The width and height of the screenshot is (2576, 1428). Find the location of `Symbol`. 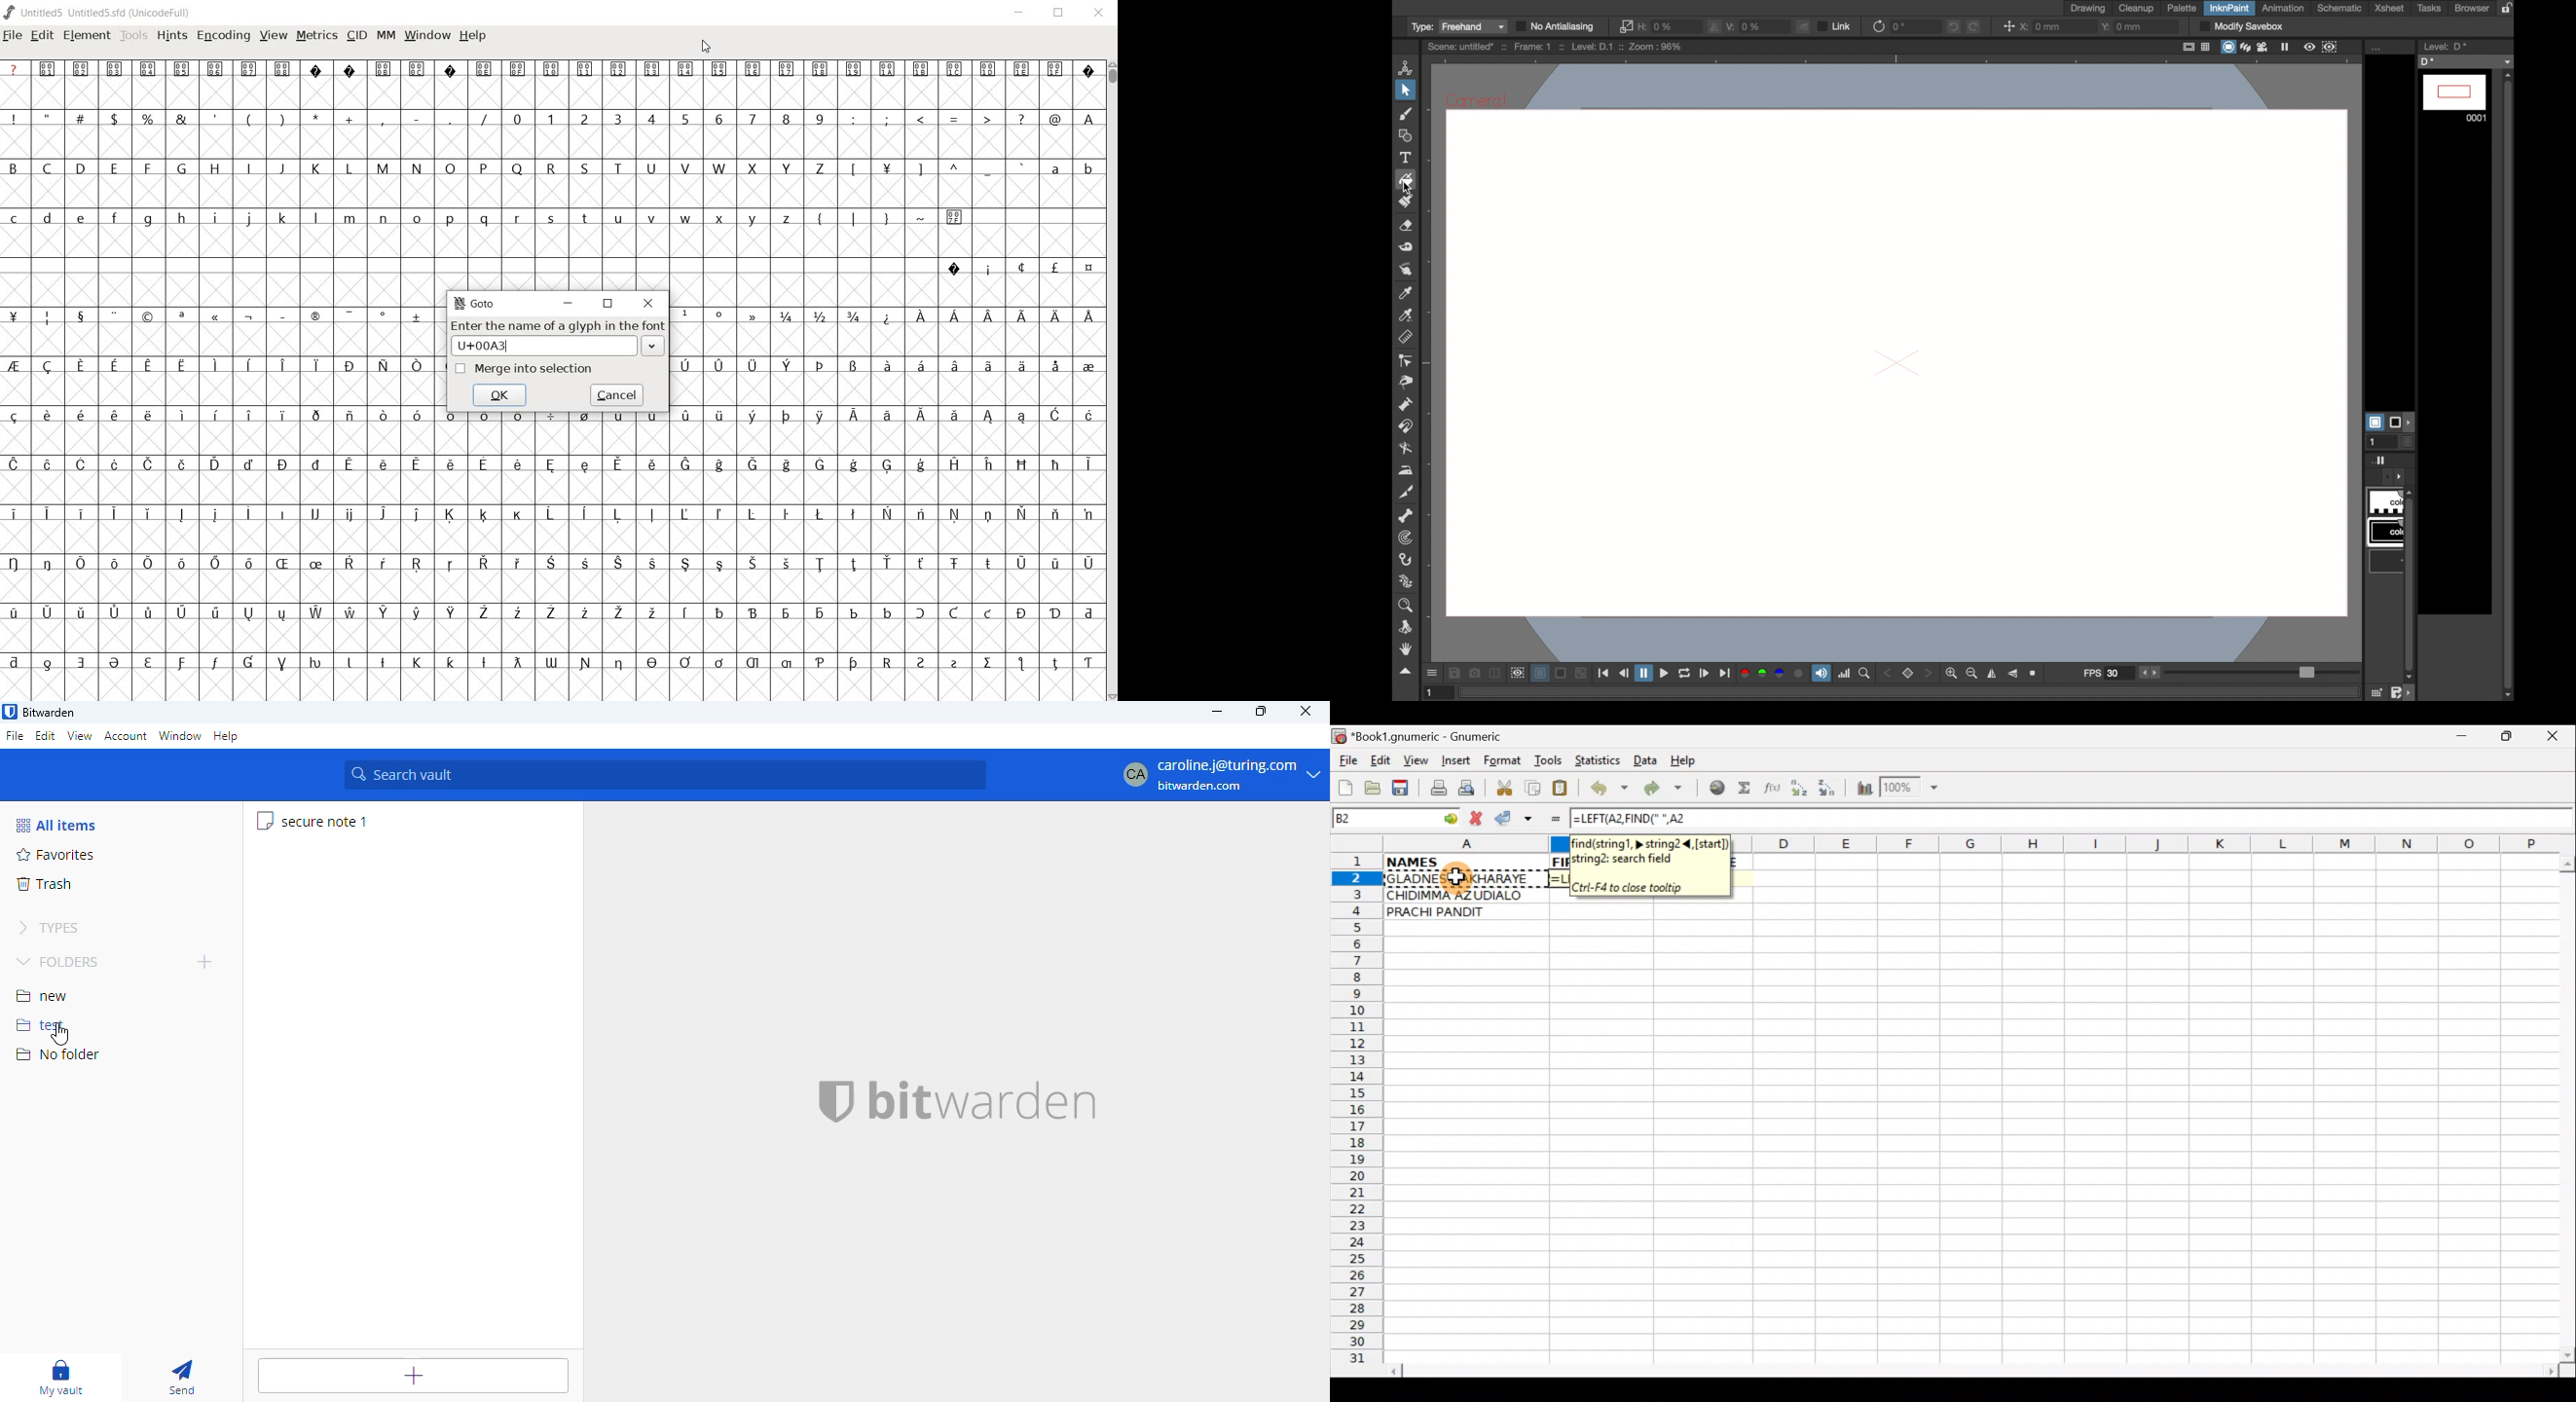

Symbol is located at coordinates (753, 417).